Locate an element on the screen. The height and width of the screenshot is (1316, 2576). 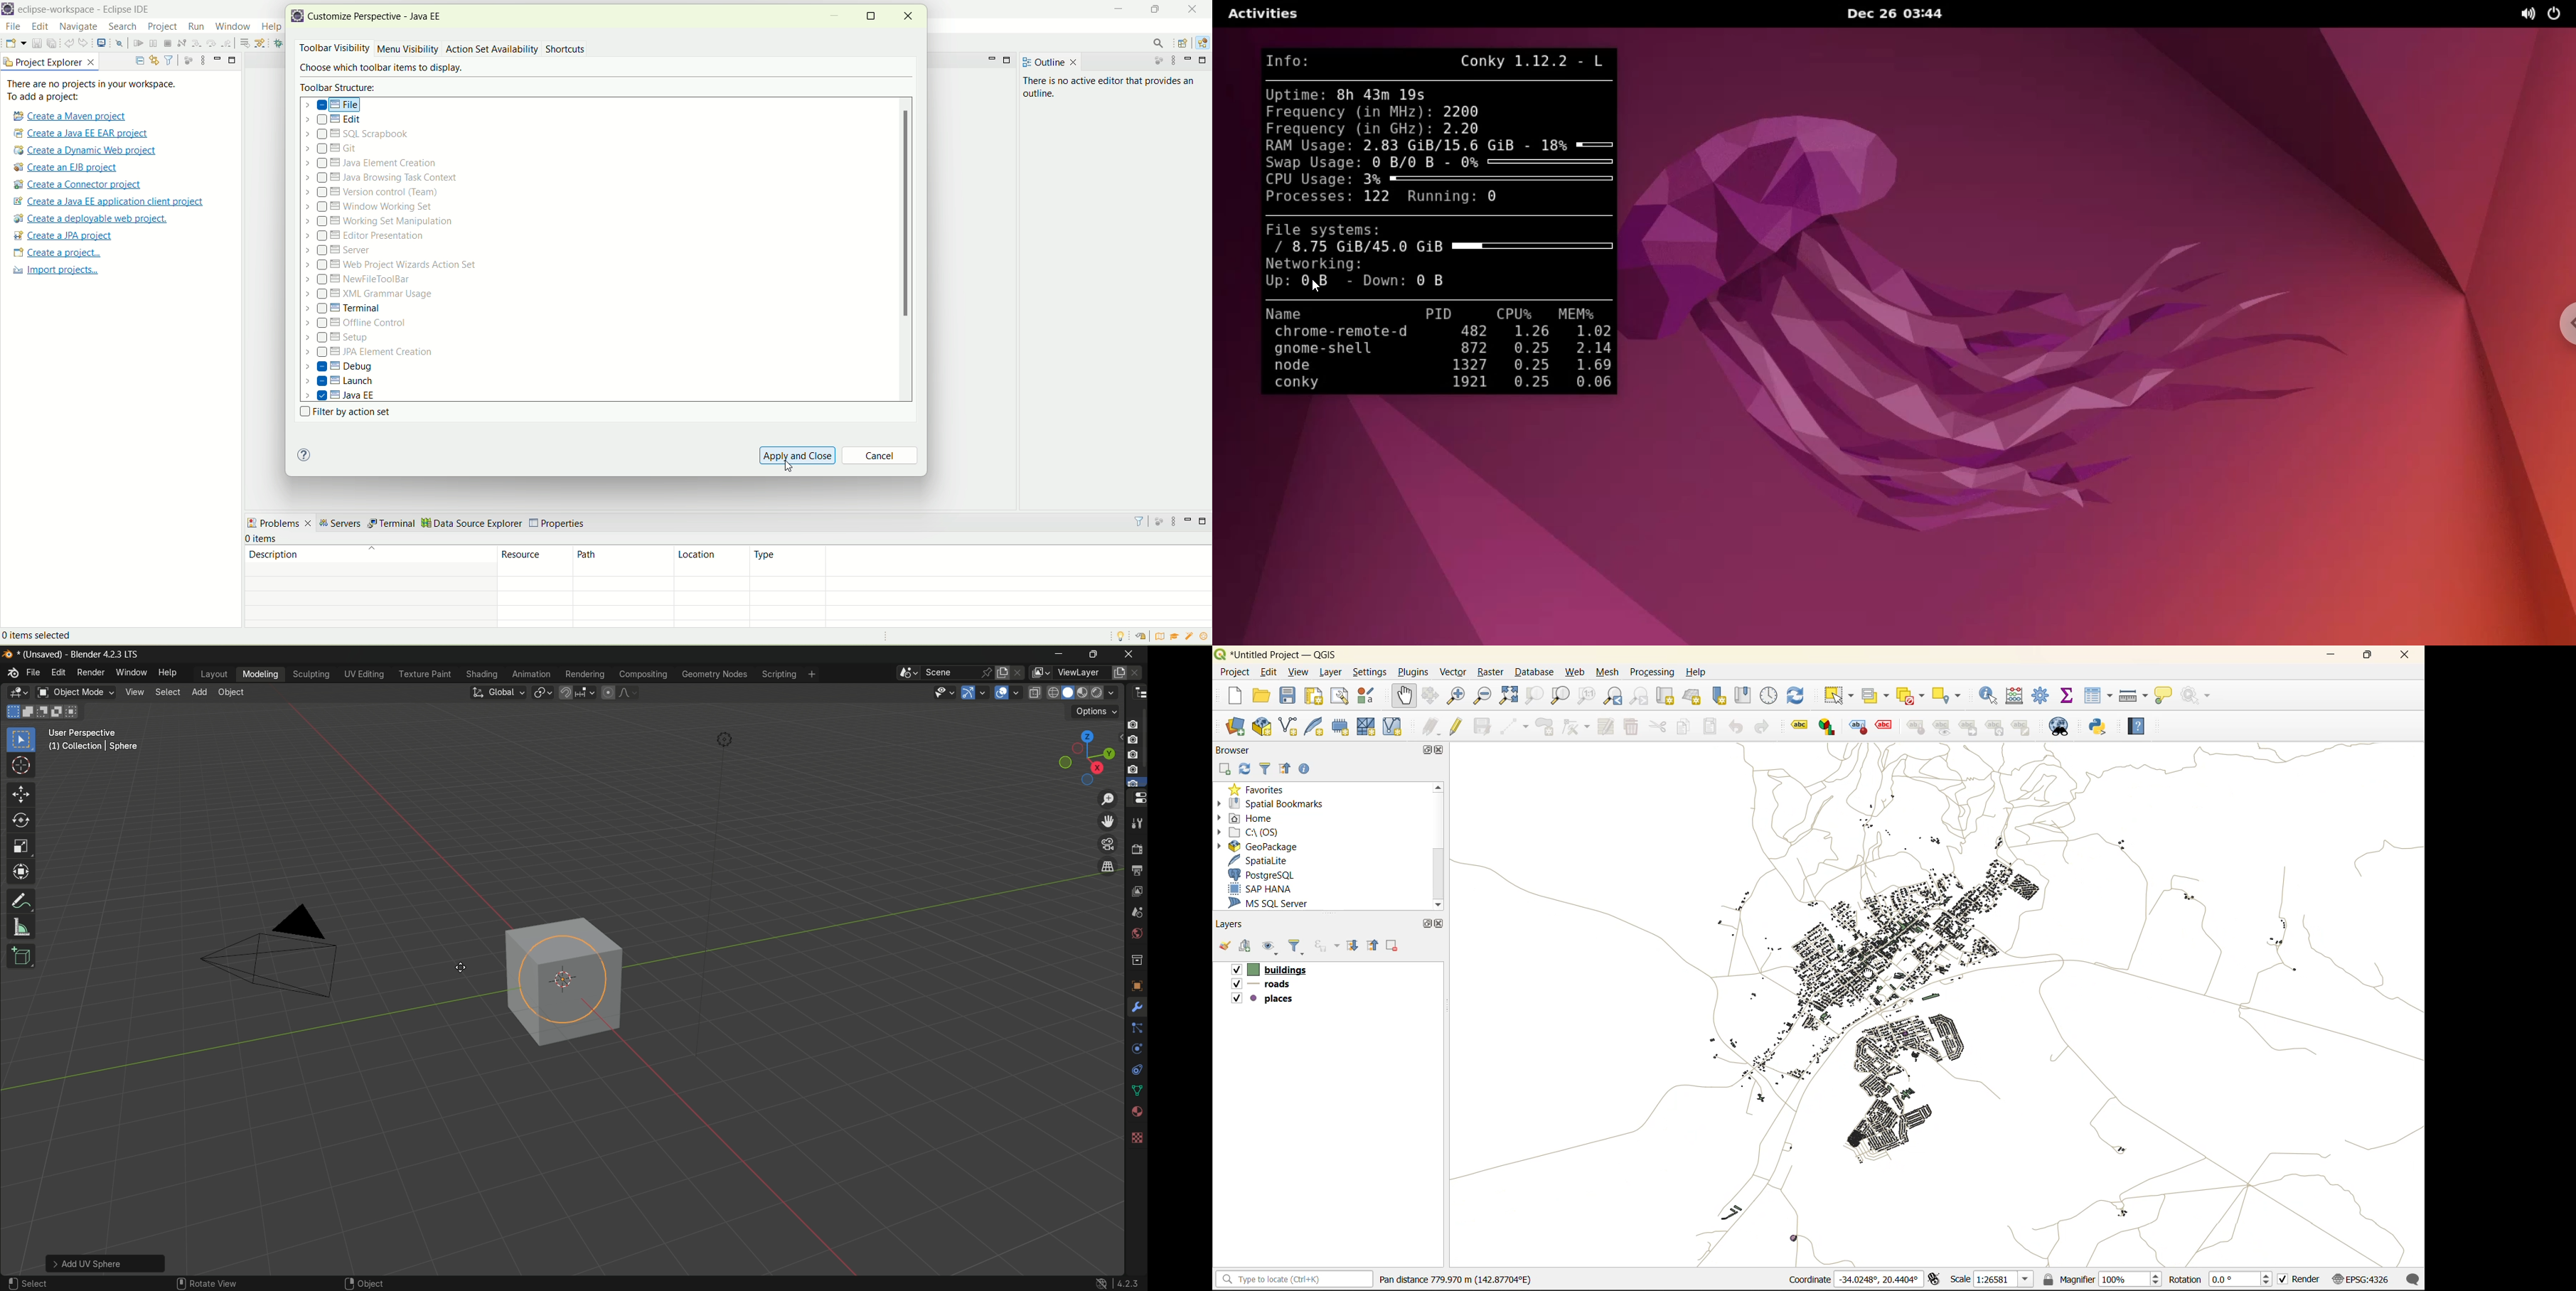
tutorial is located at coordinates (1176, 636).